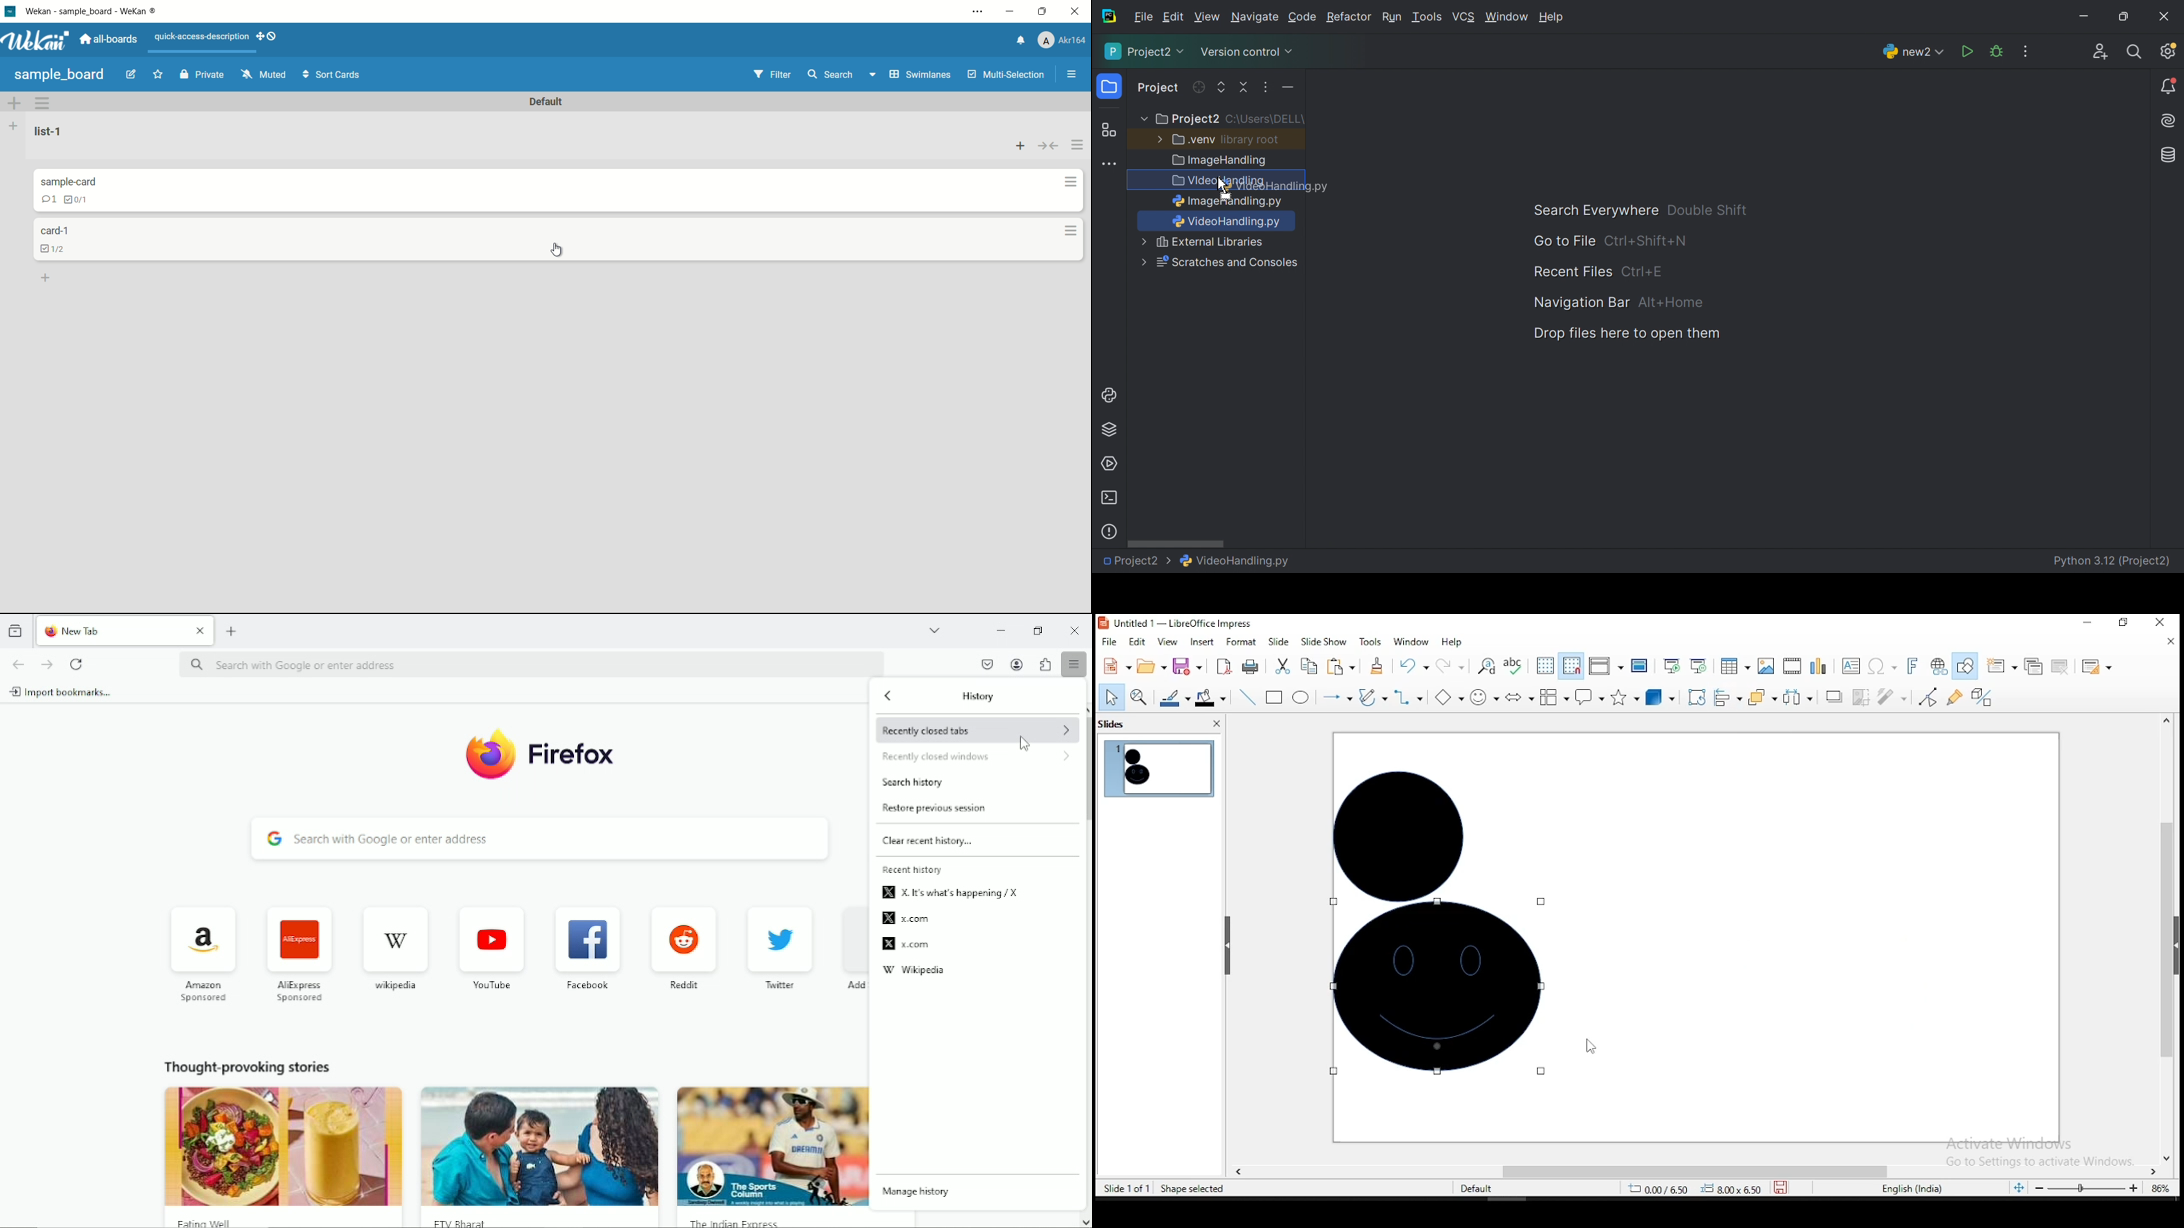 Image resolution: width=2184 pixels, height=1232 pixels. What do you see at coordinates (1588, 698) in the screenshot?
I see `callout shape` at bounding box center [1588, 698].